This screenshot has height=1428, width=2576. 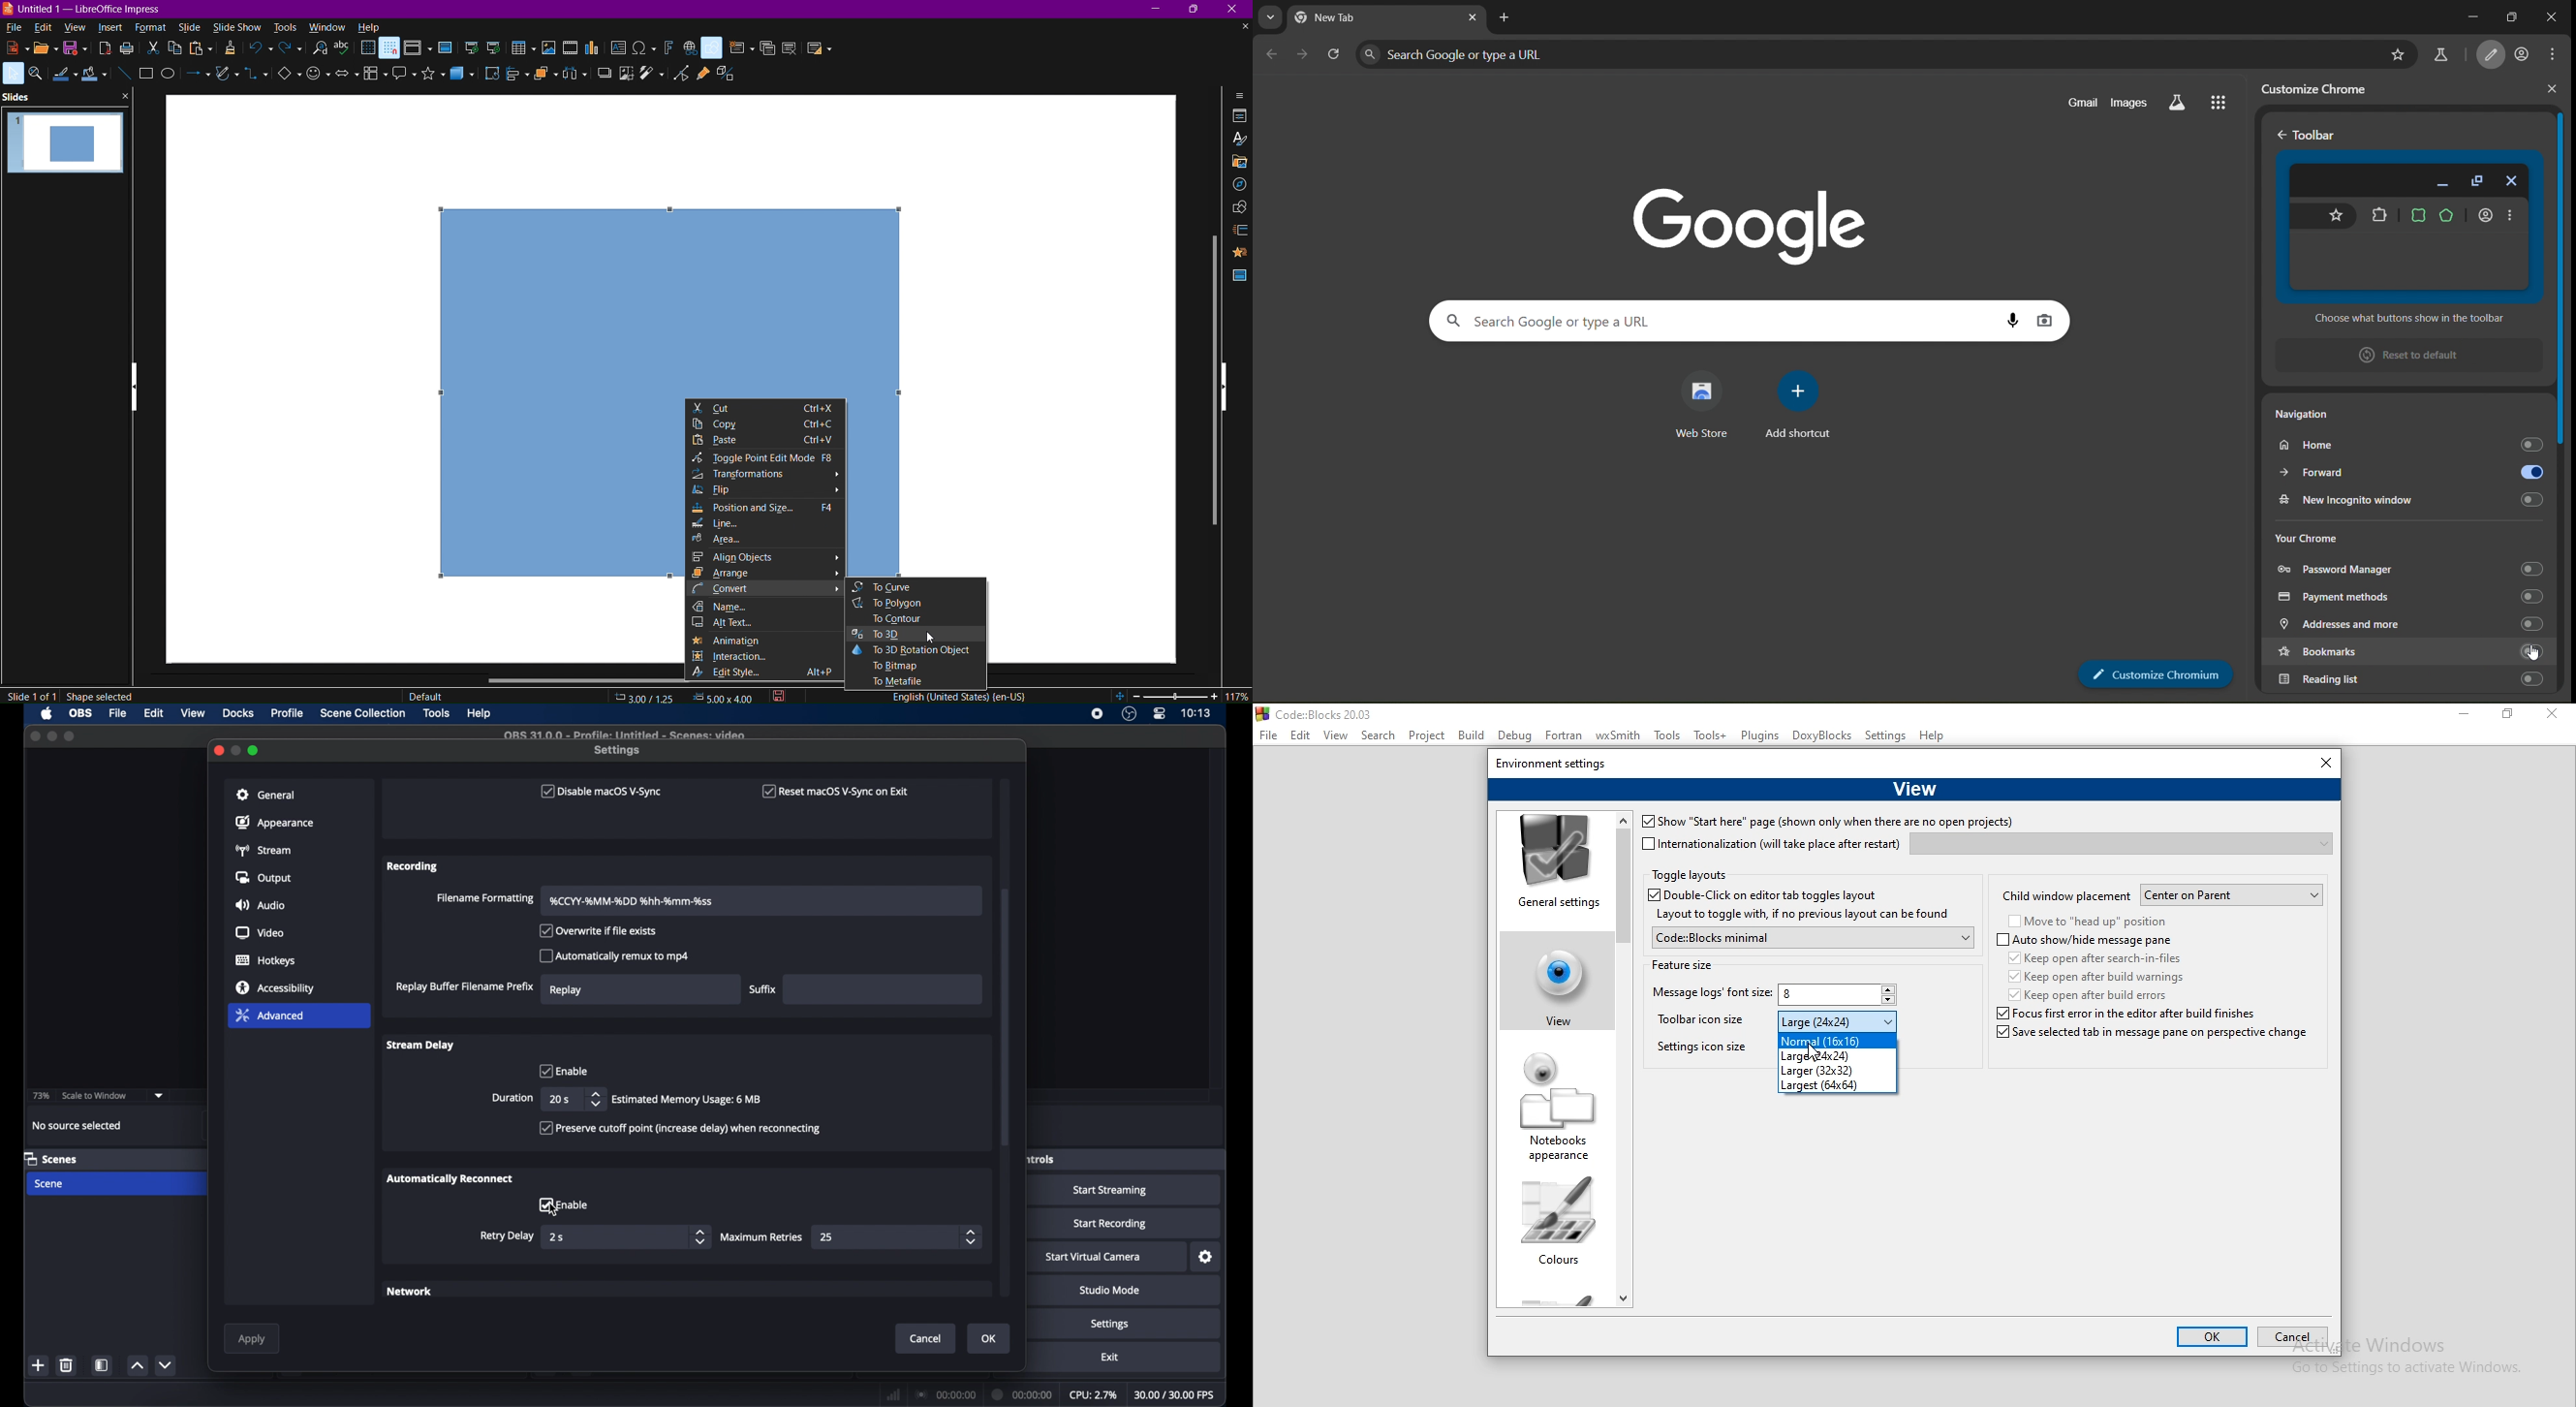 What do you see at coordinates (345, 51) in the screenshot?
I see `Spellcheck` at bounding box center [345, 51].